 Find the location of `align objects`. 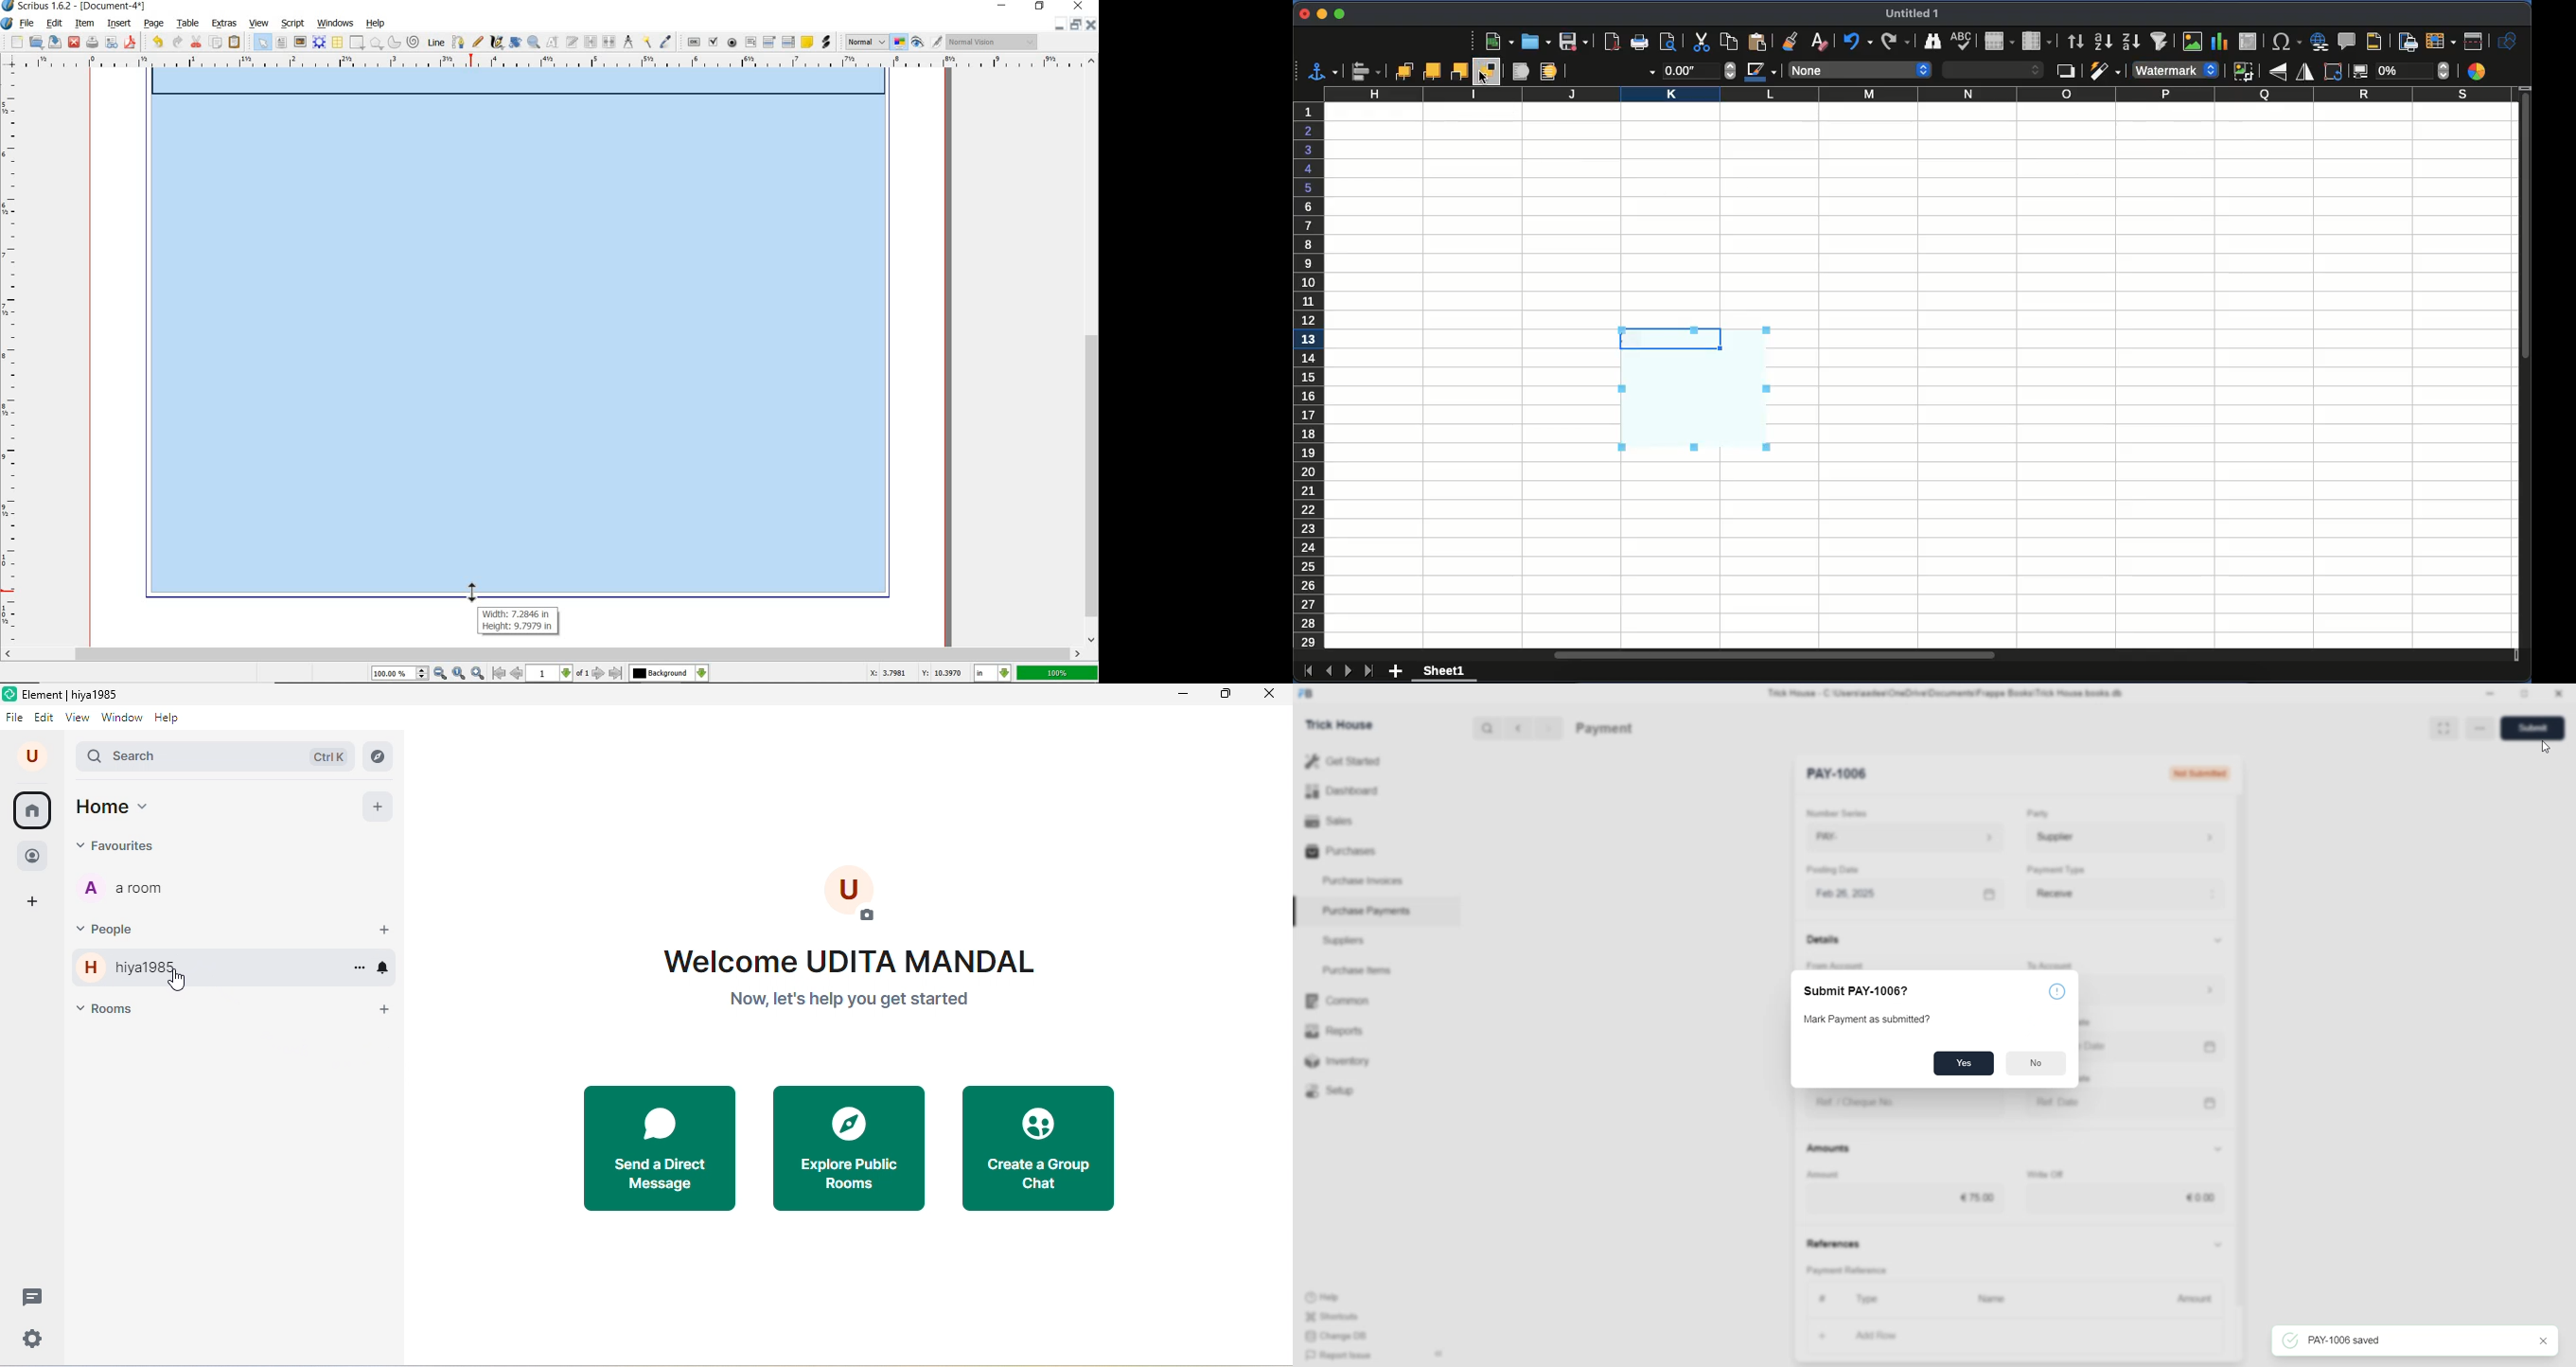

align objects is located at coordinates (1366, 72).